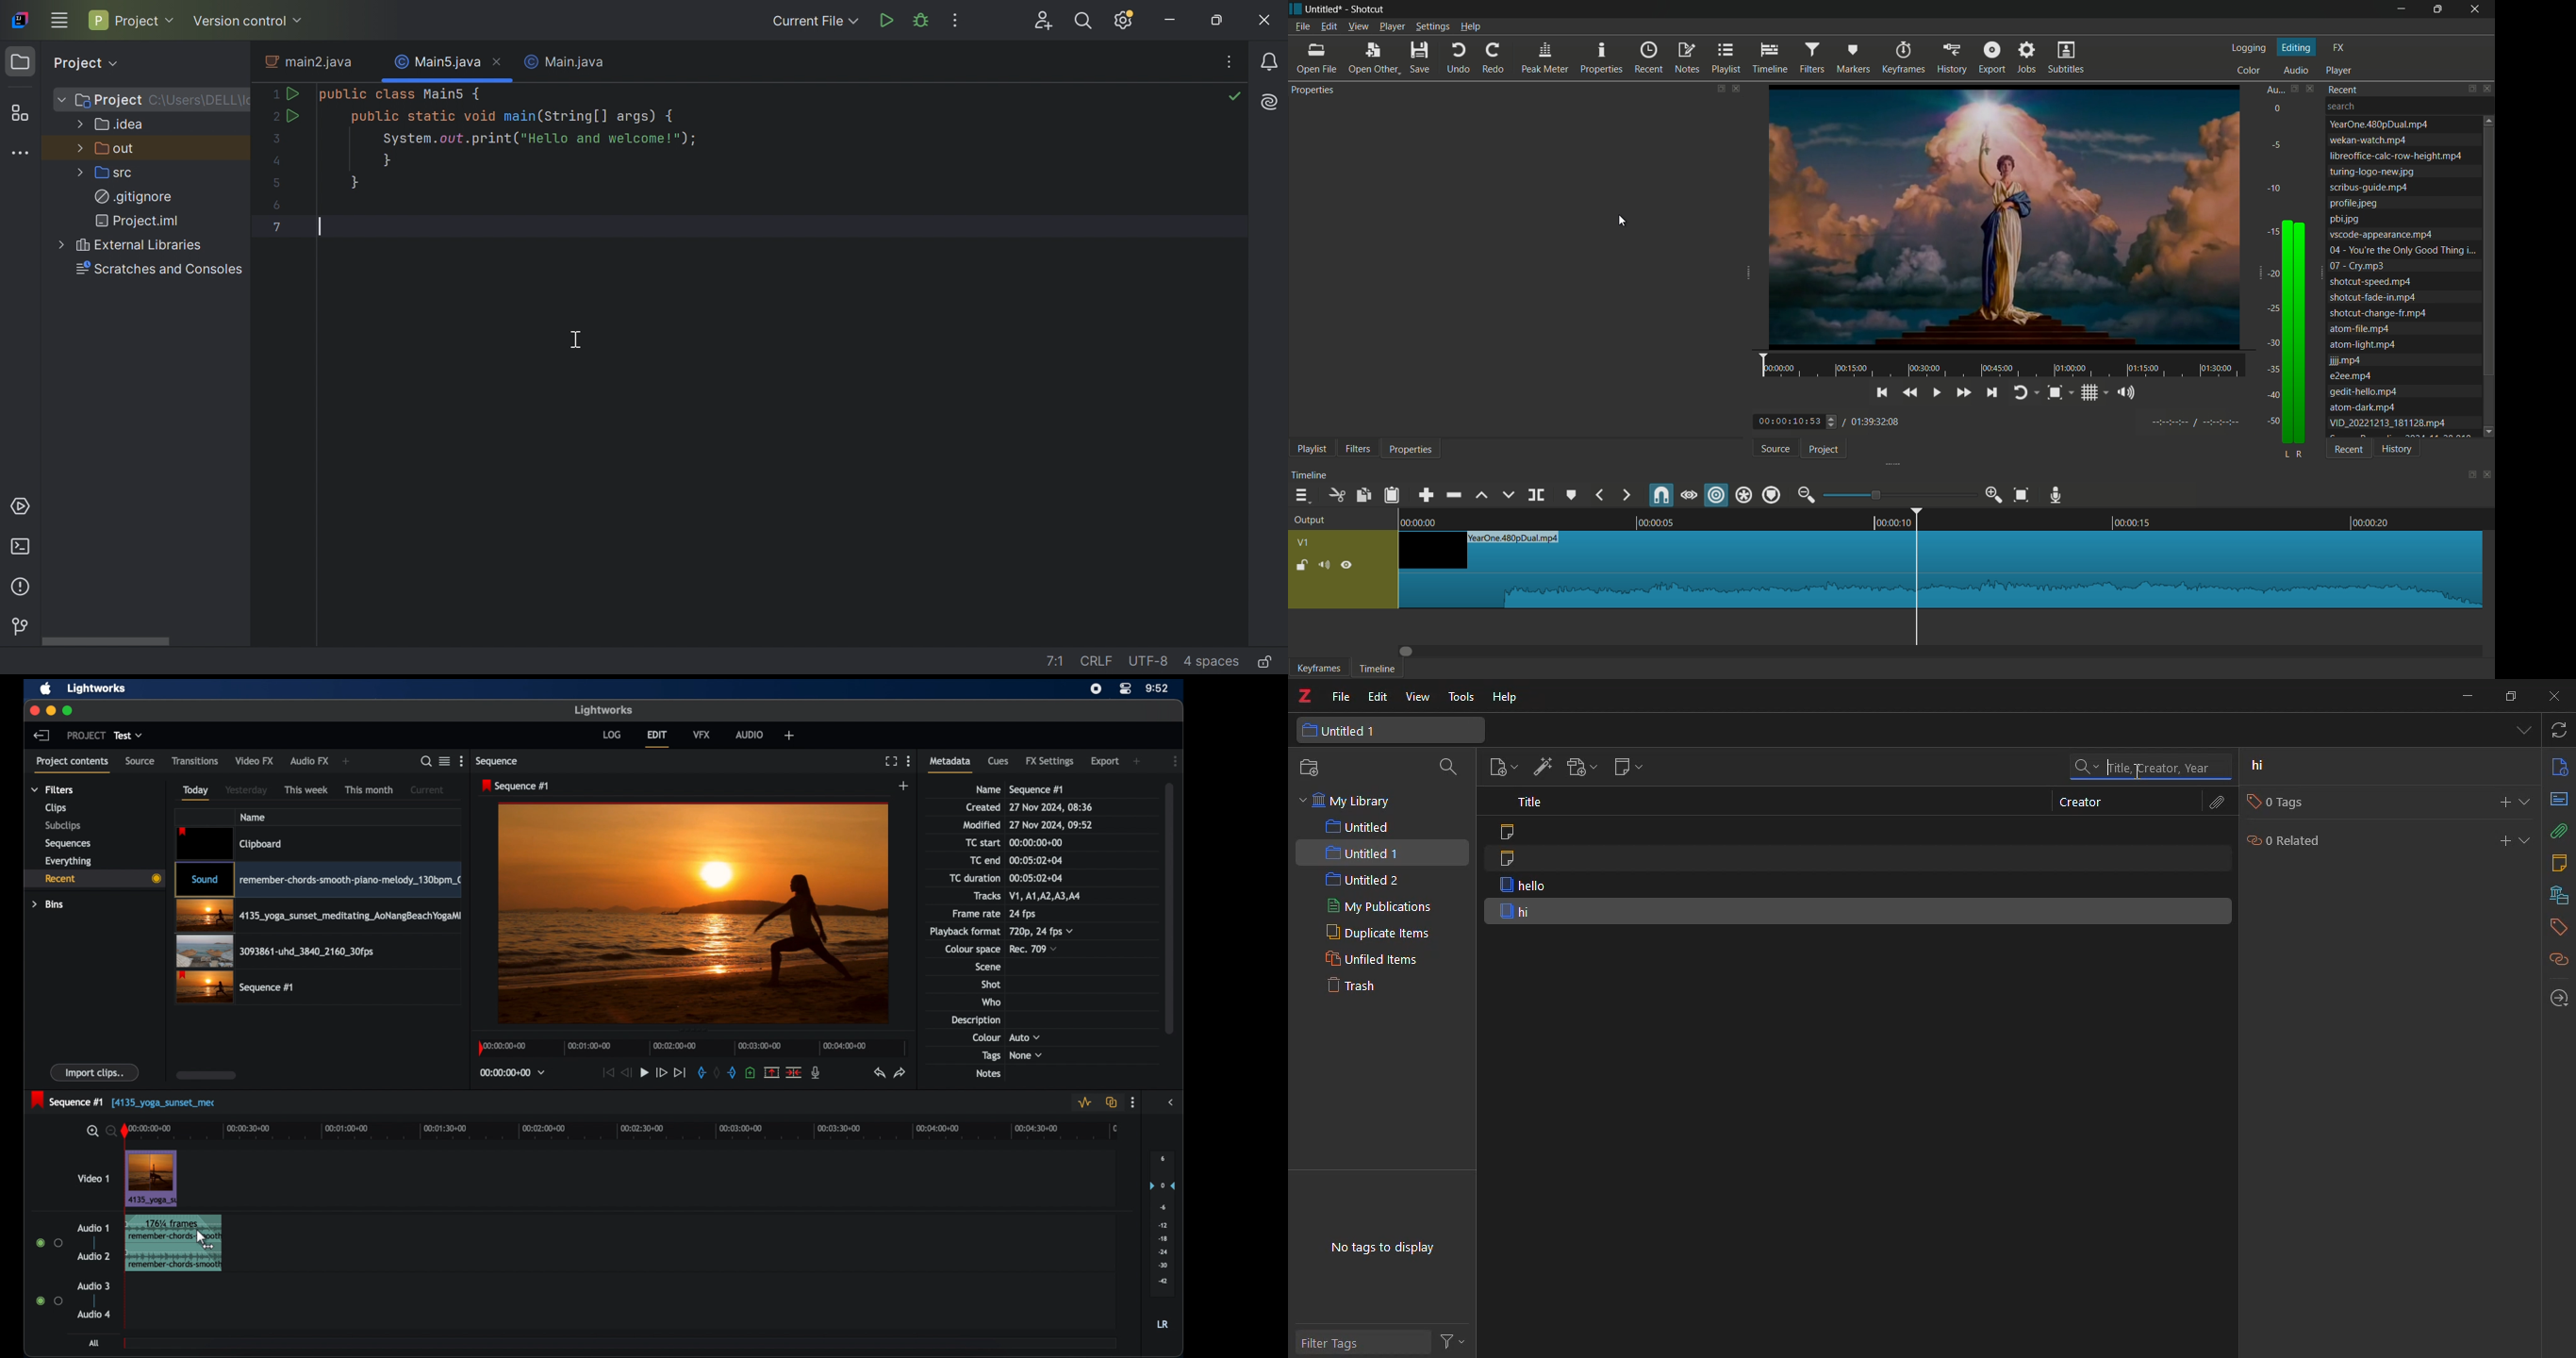 Image resolution: width=2576 pixels, height=1372 pixels. I want to click on add items, so click(1541, 768).